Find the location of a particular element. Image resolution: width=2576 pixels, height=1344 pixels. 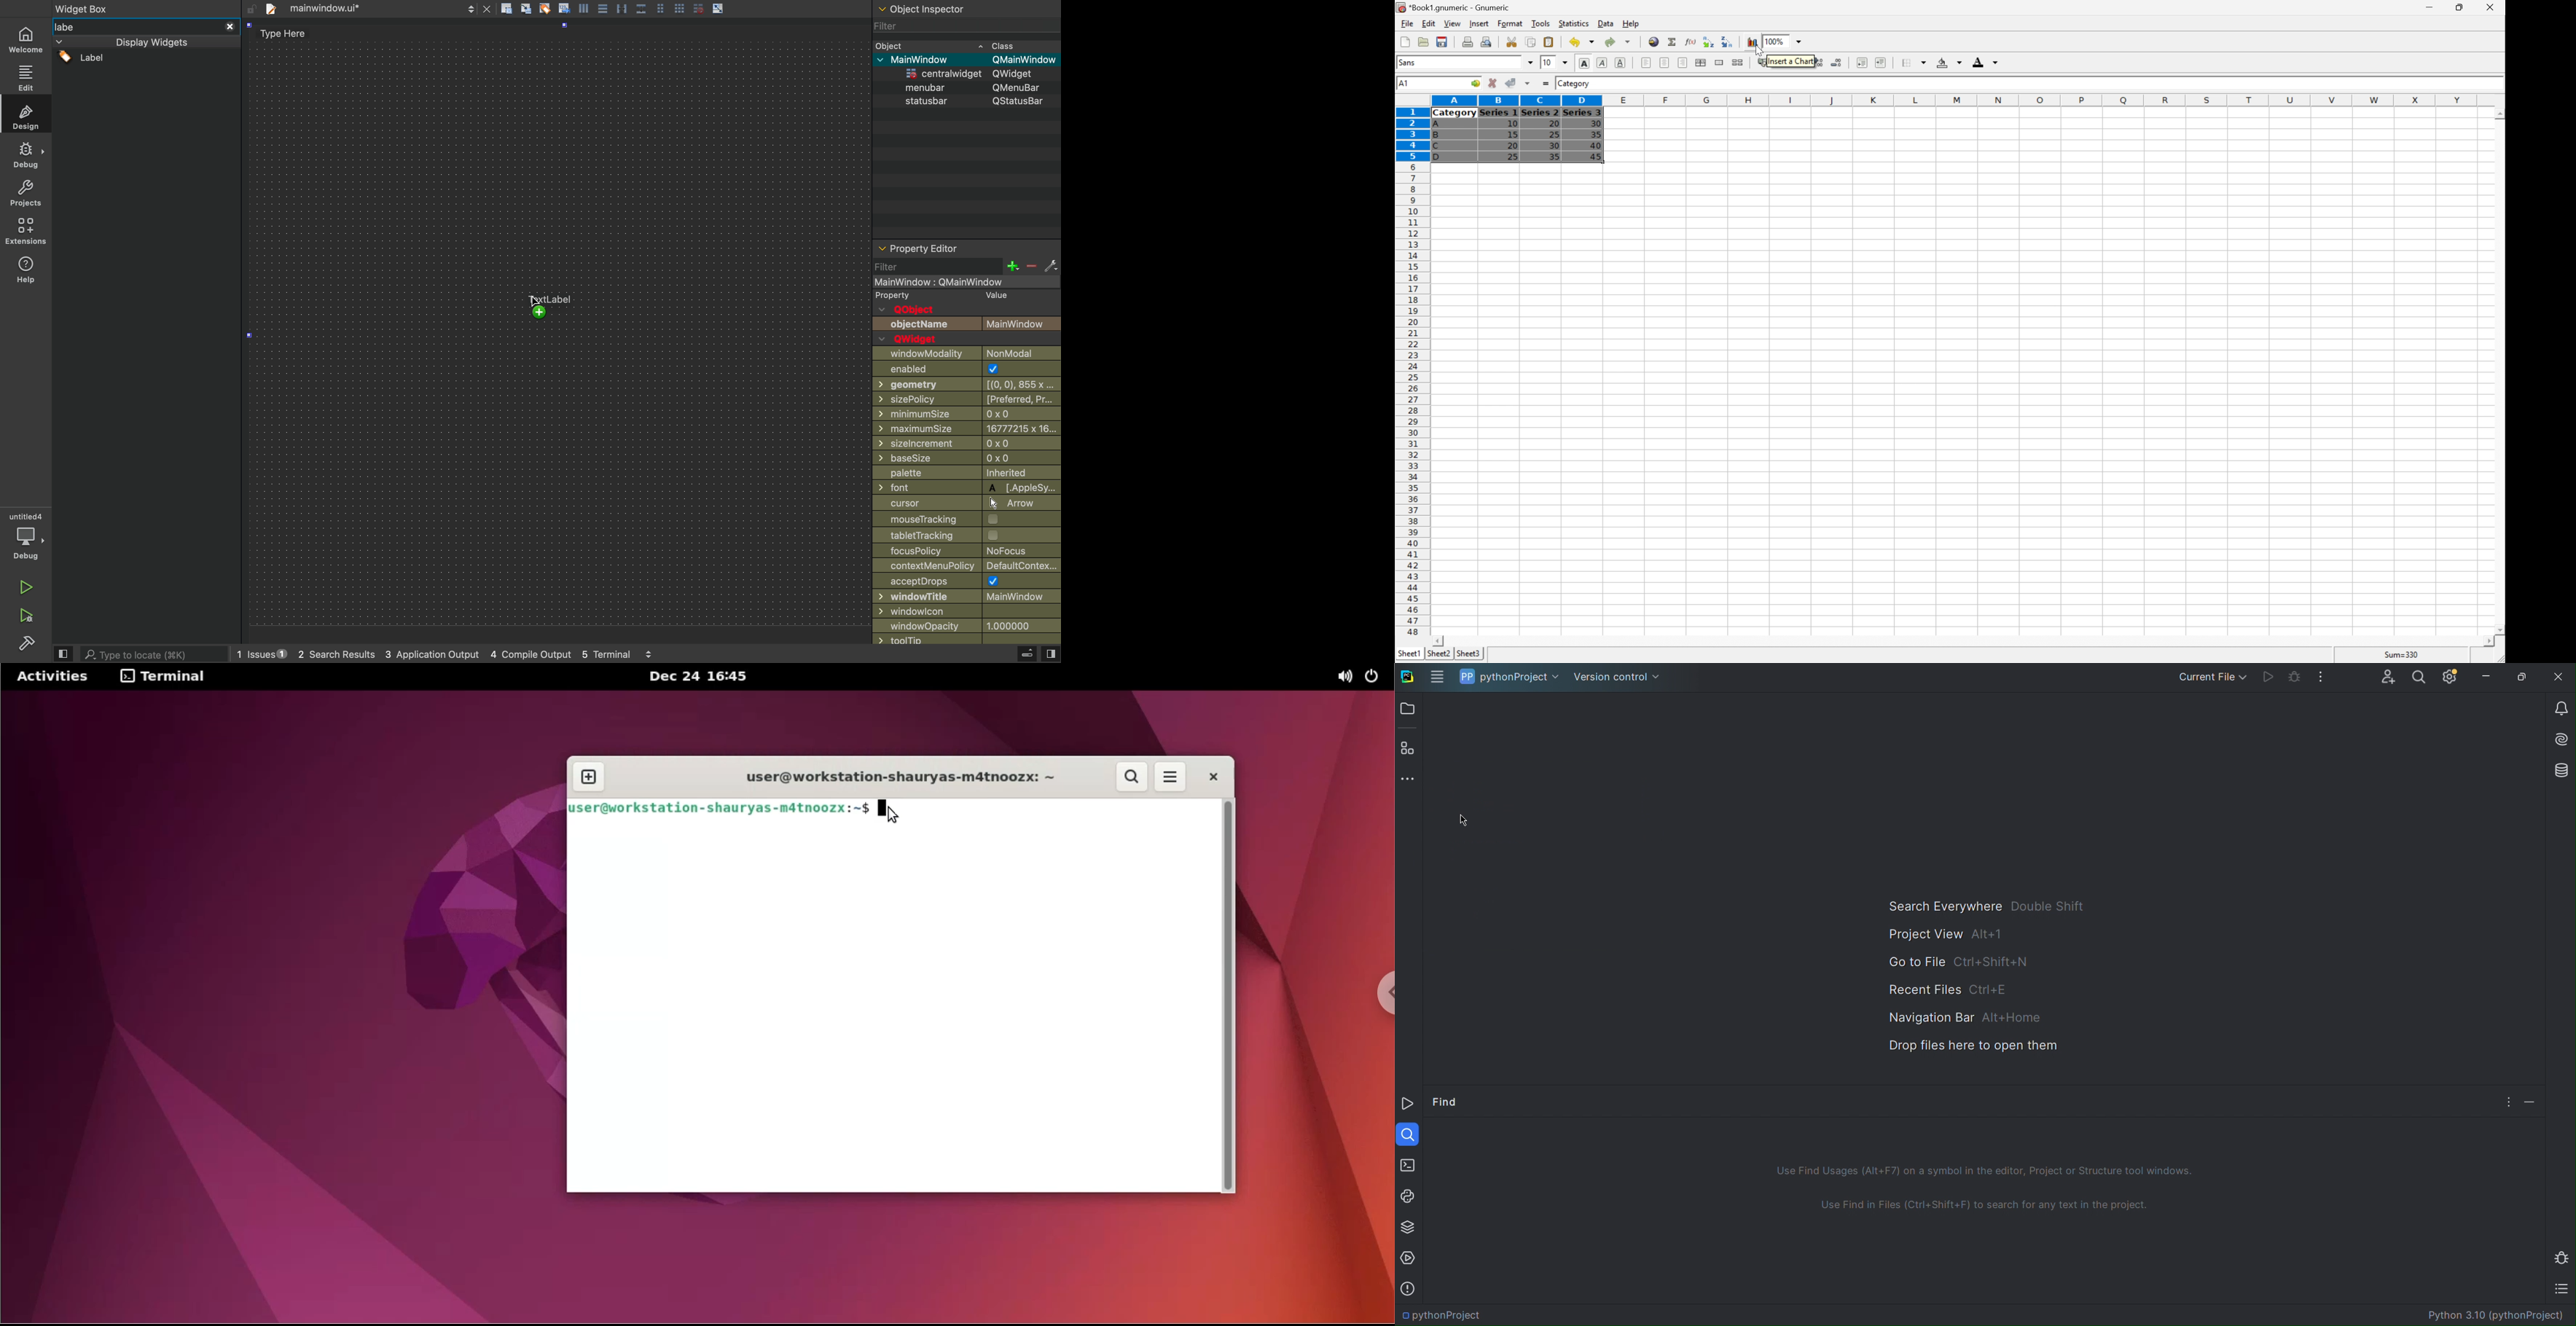

Series 2 is located at coordinates (1539, 112).